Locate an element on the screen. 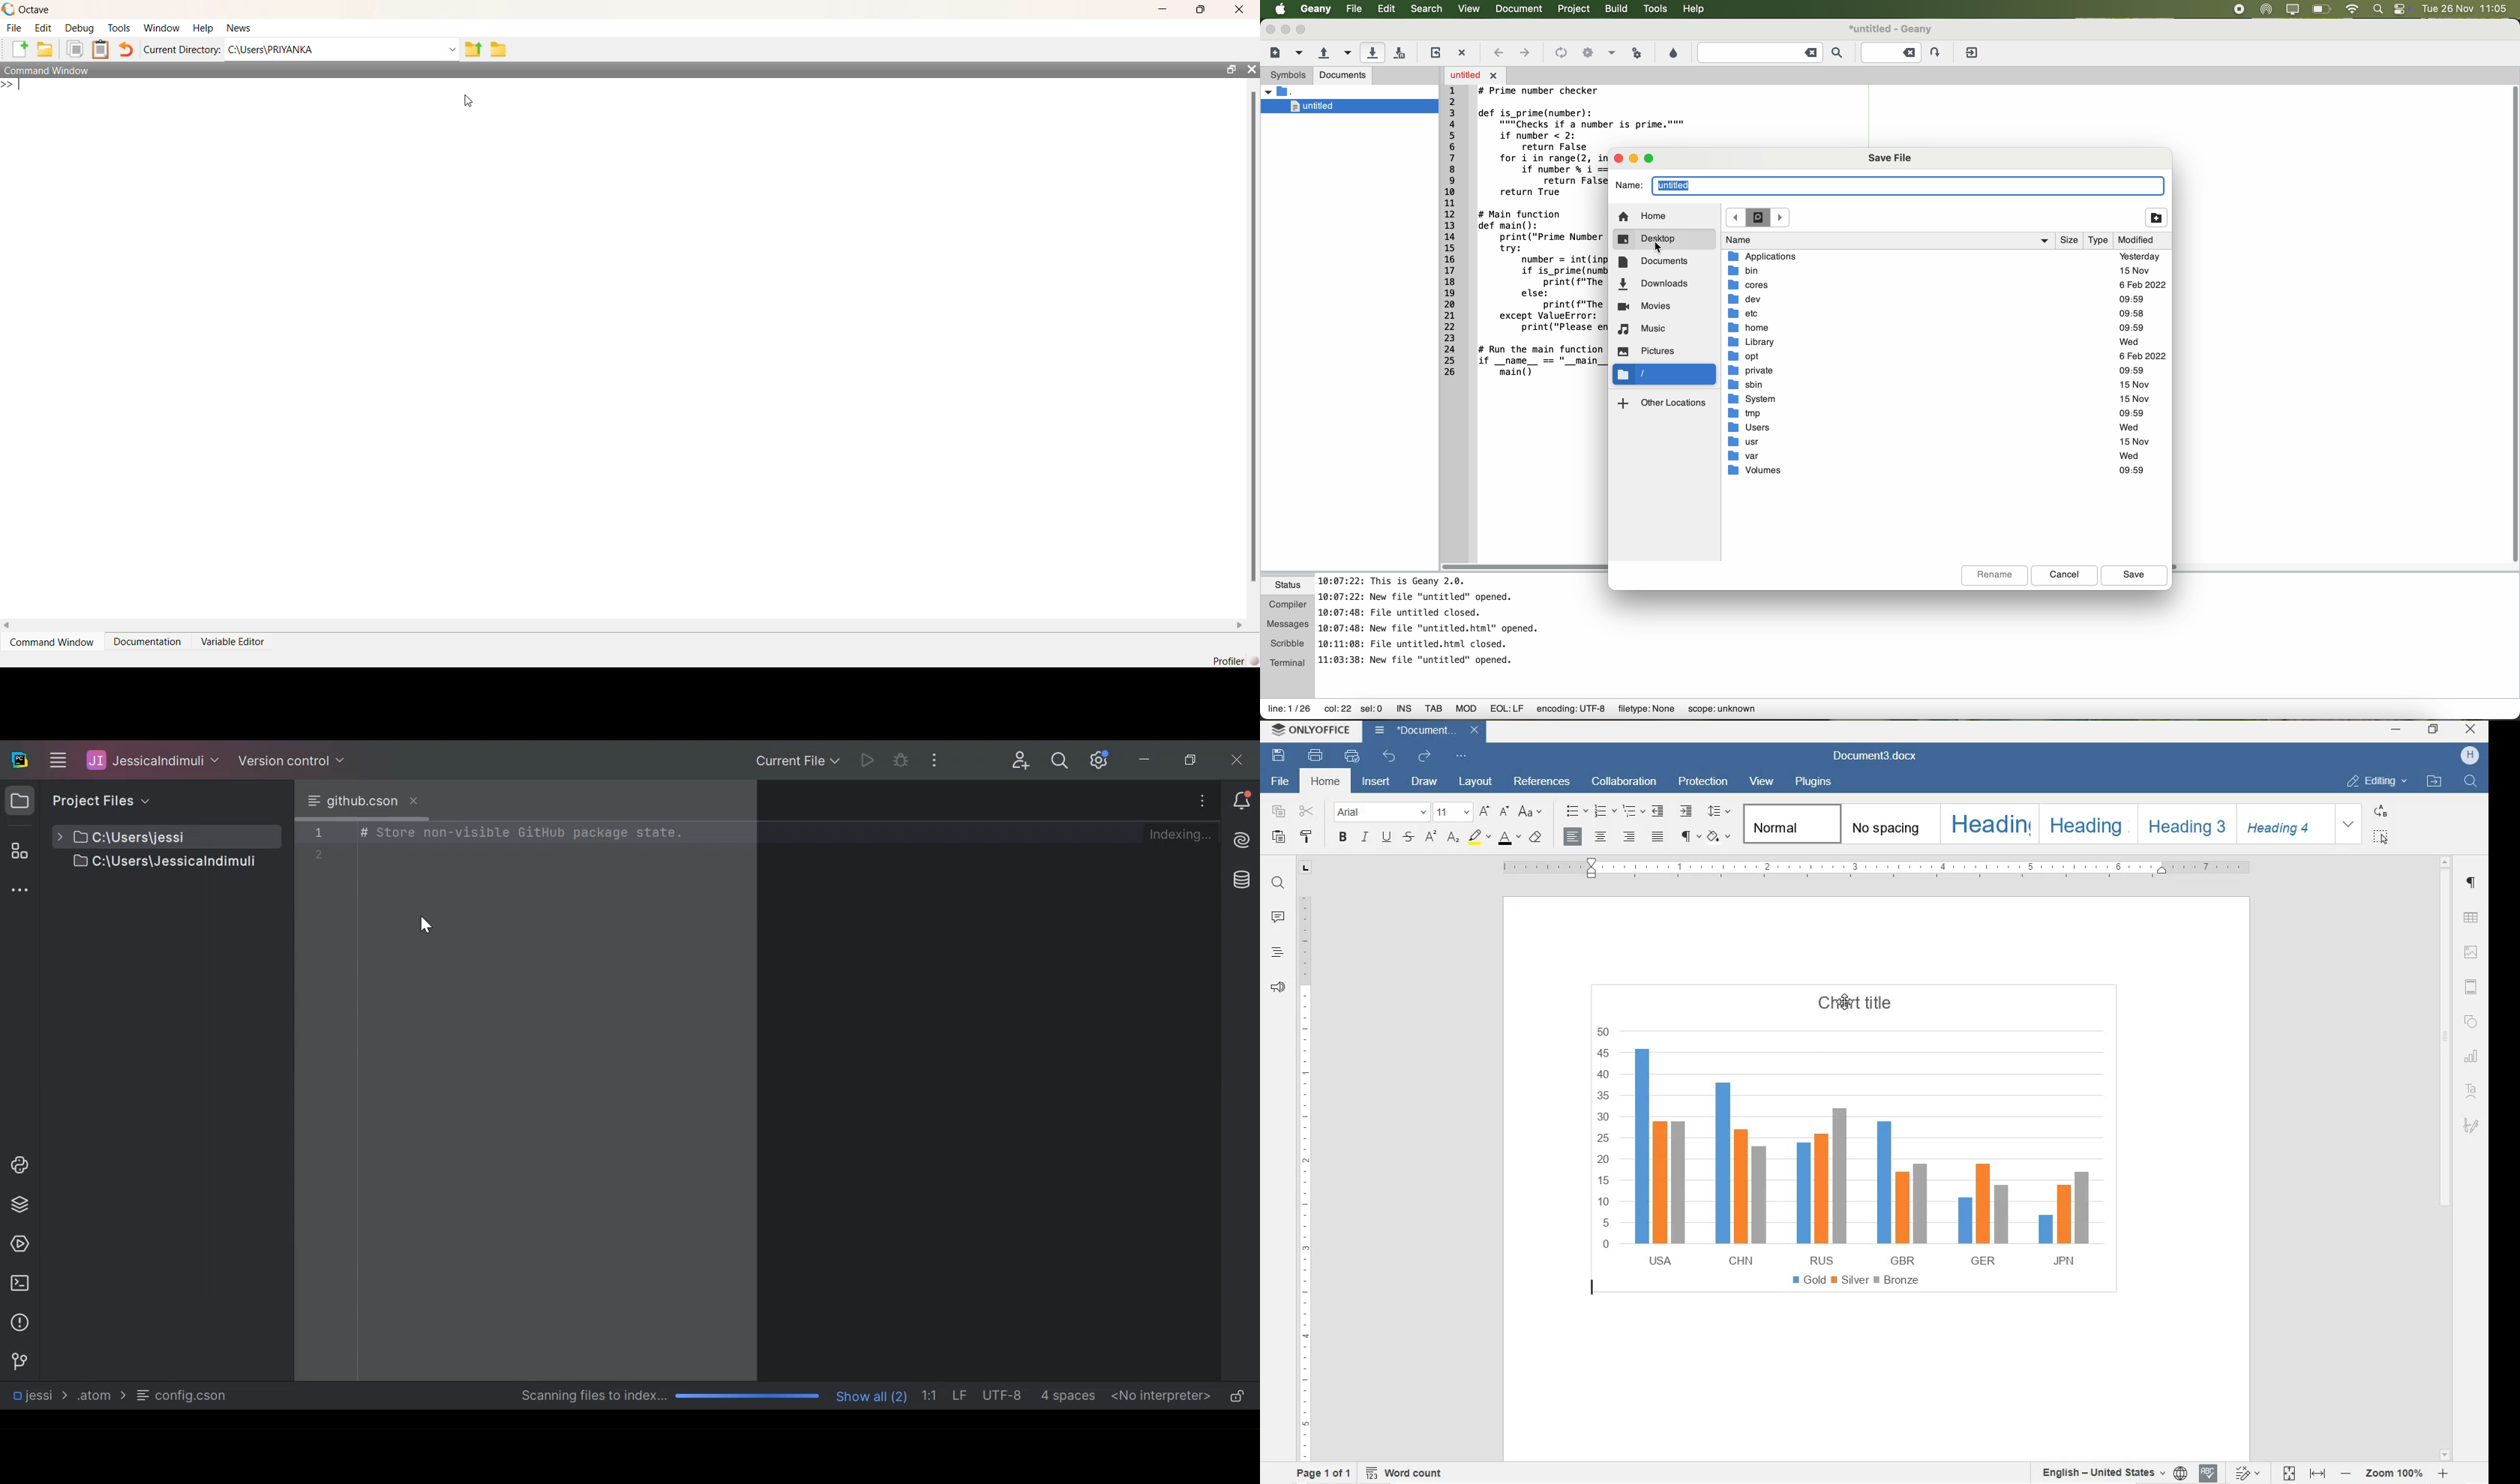  data is located at coordinates (1514, 711).